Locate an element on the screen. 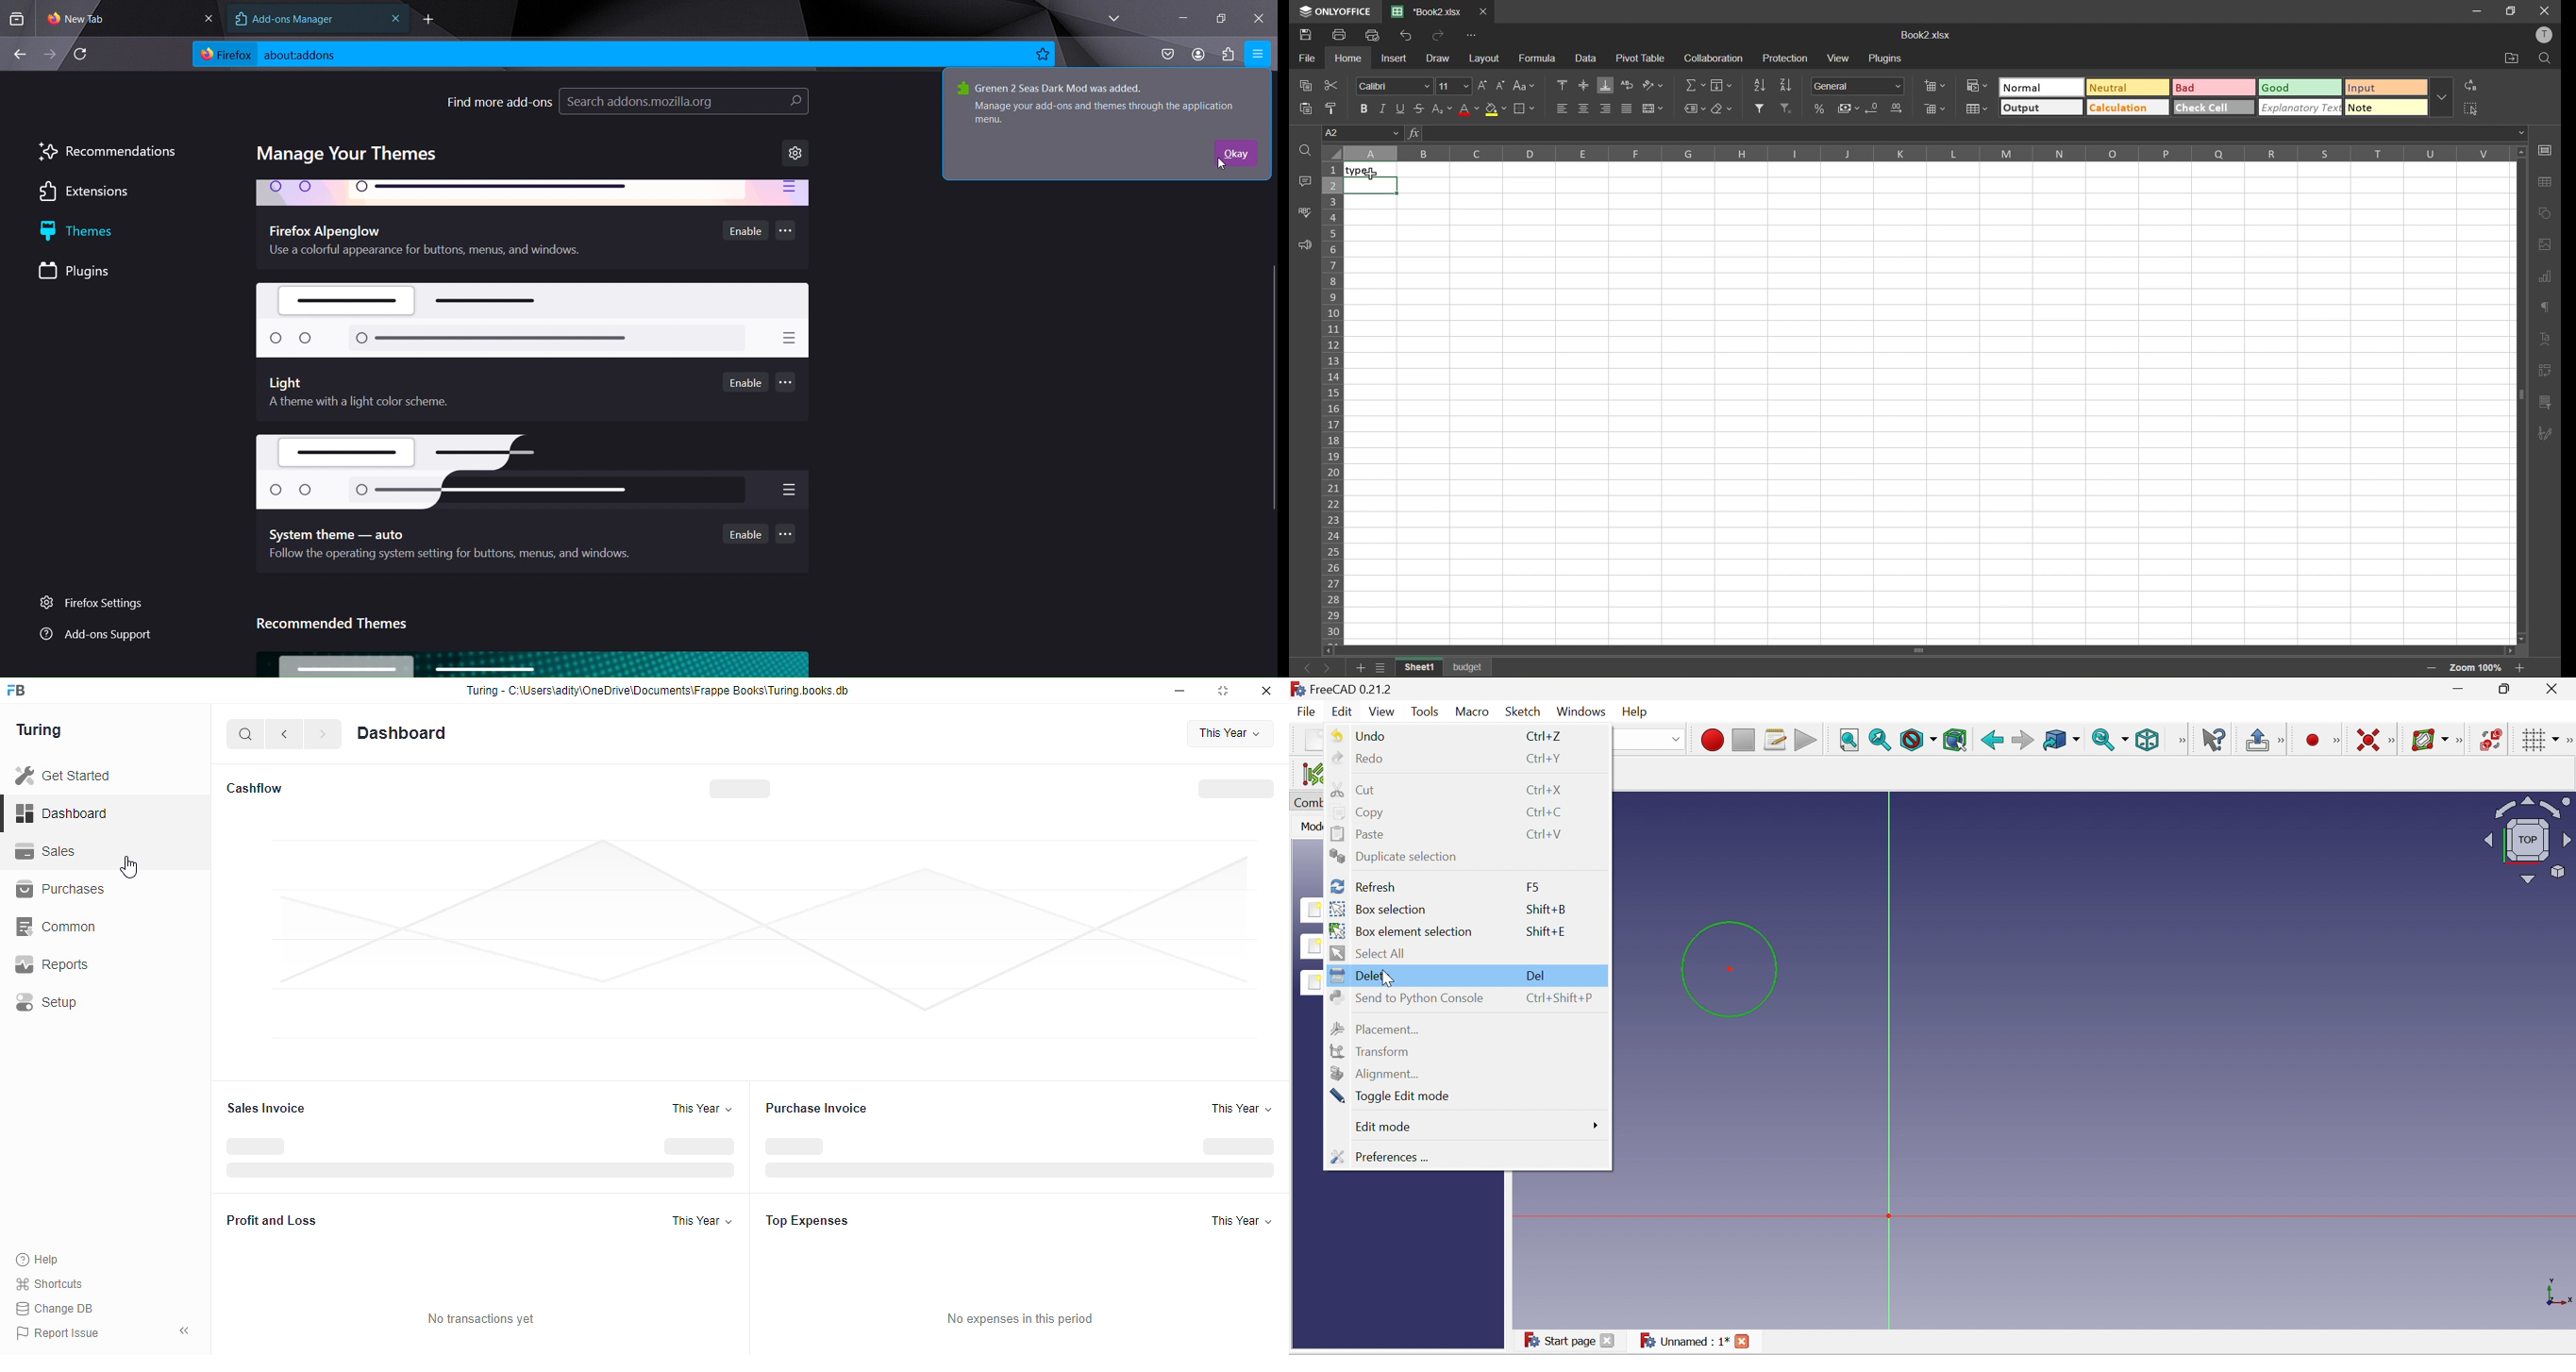 This screenshot has width=2576, height=1372. merge and center is located at coordinates (1652, 108).